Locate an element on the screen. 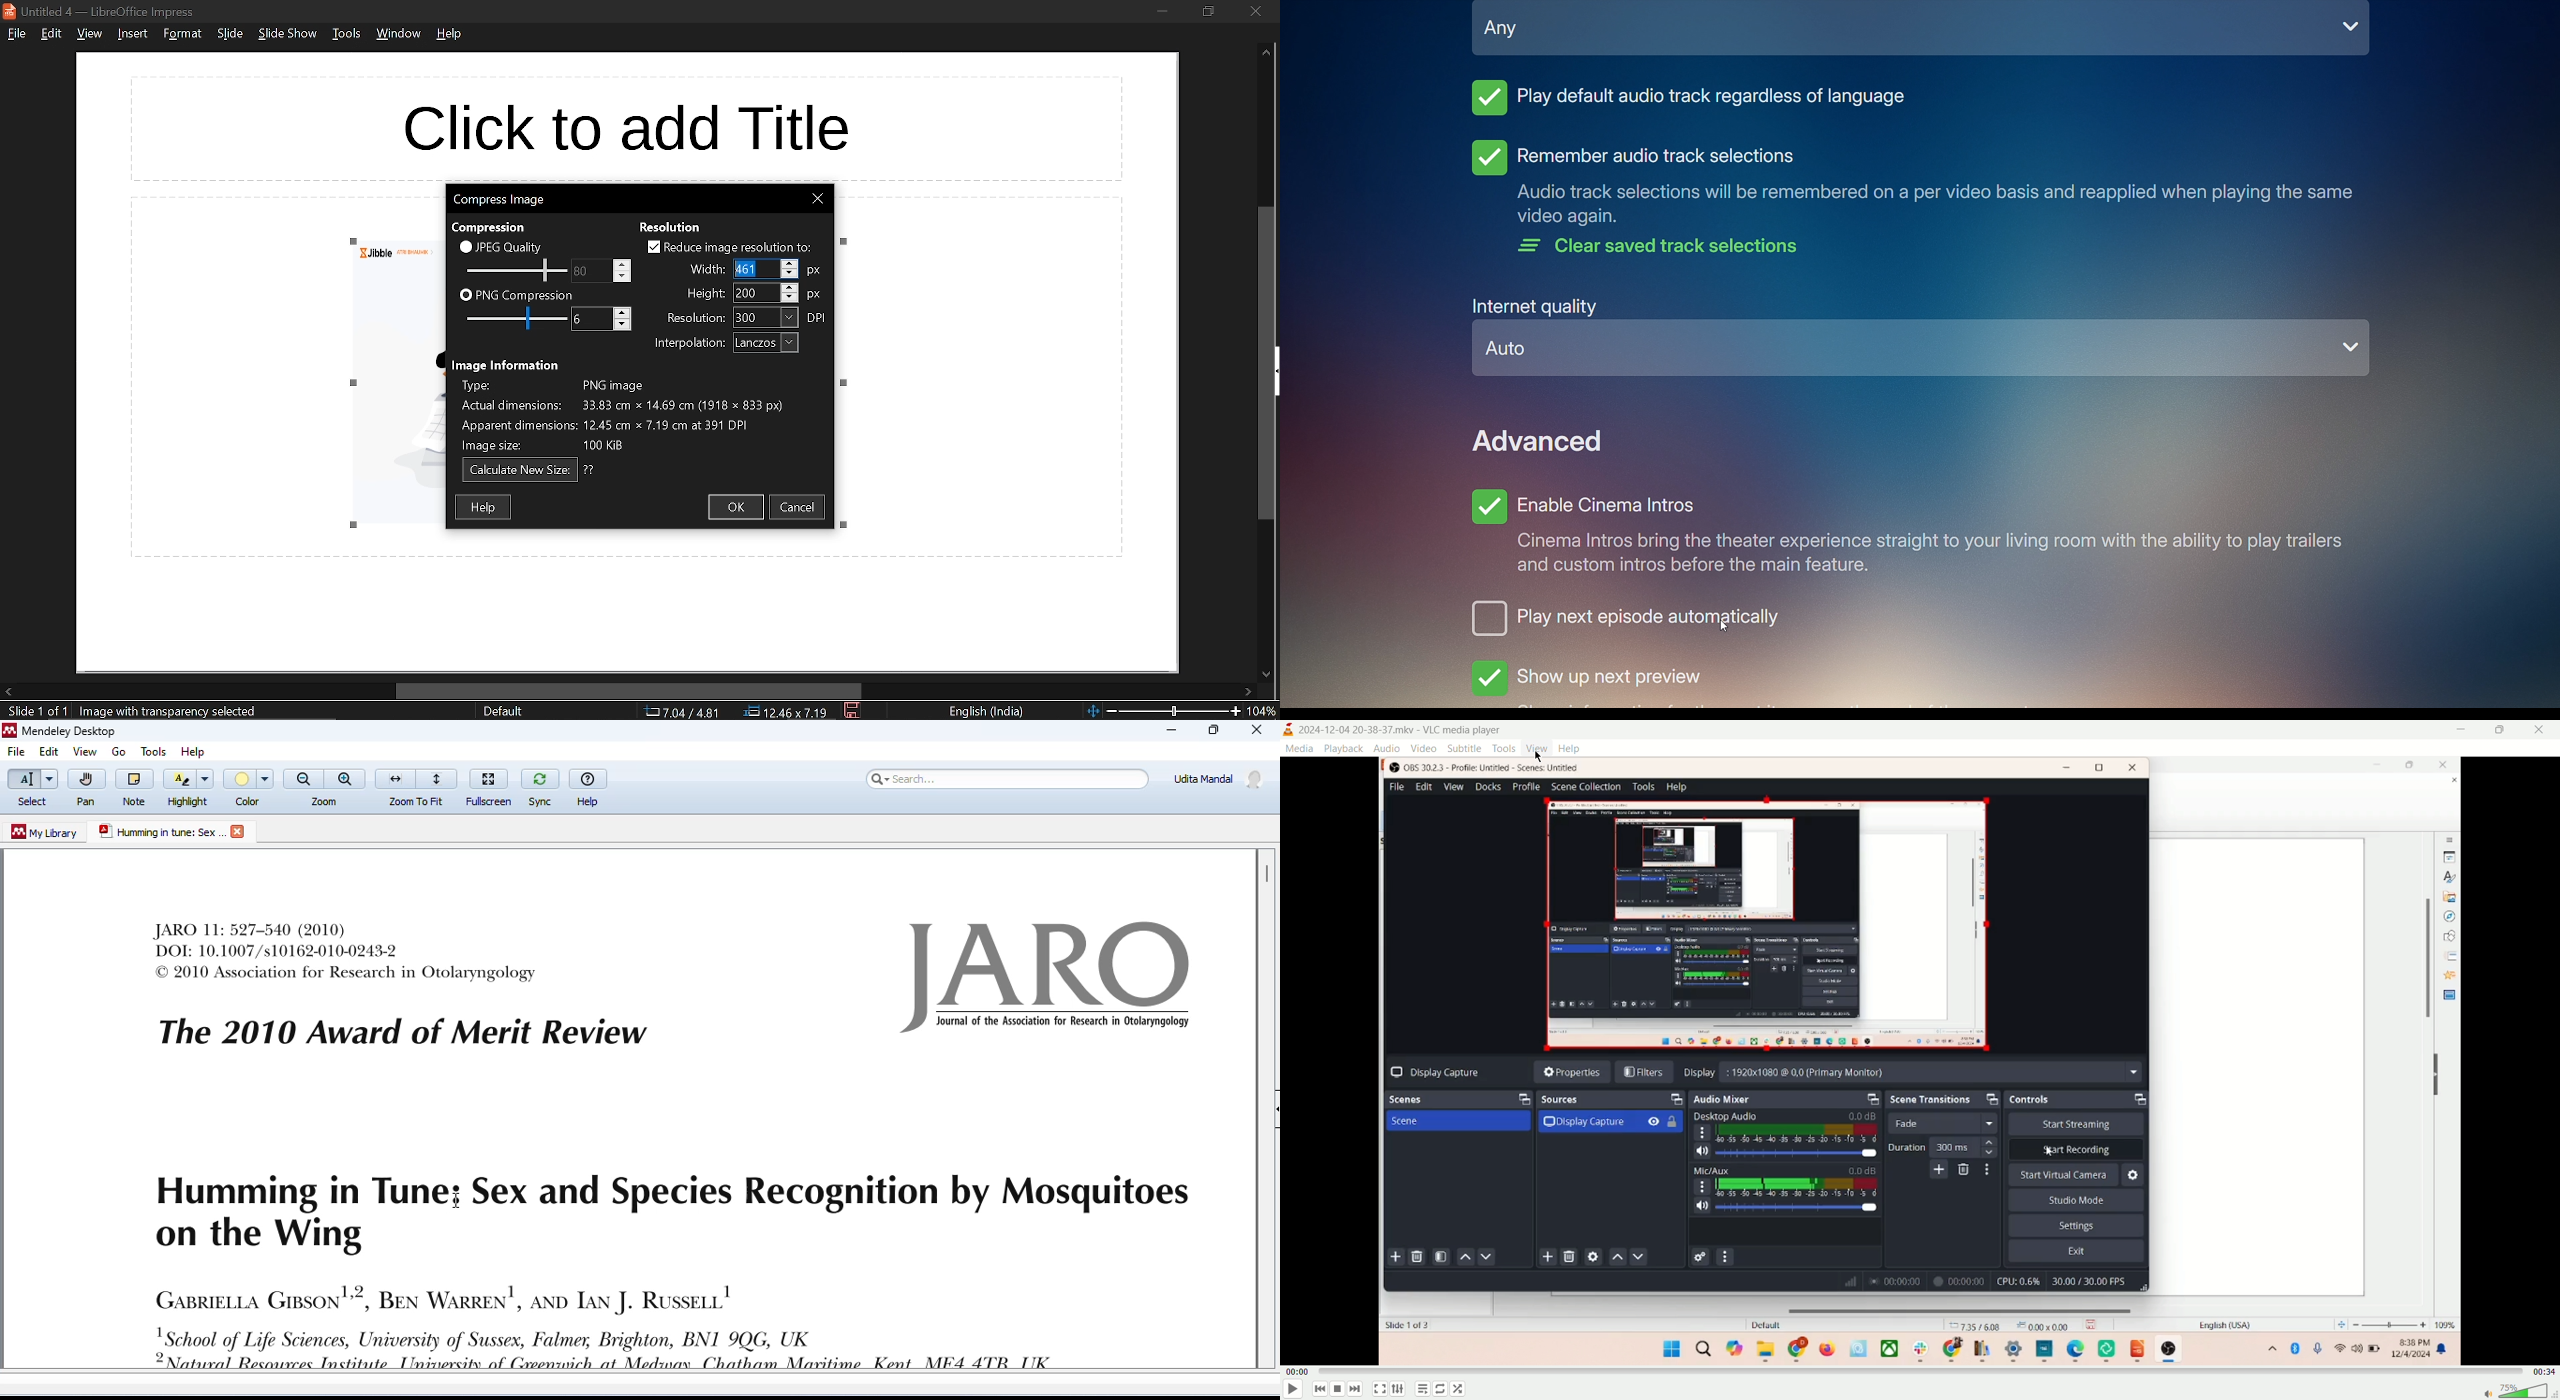 The height and width of the screenshot is (1400, 2576). stop is located at coordinates (1339, 1390).